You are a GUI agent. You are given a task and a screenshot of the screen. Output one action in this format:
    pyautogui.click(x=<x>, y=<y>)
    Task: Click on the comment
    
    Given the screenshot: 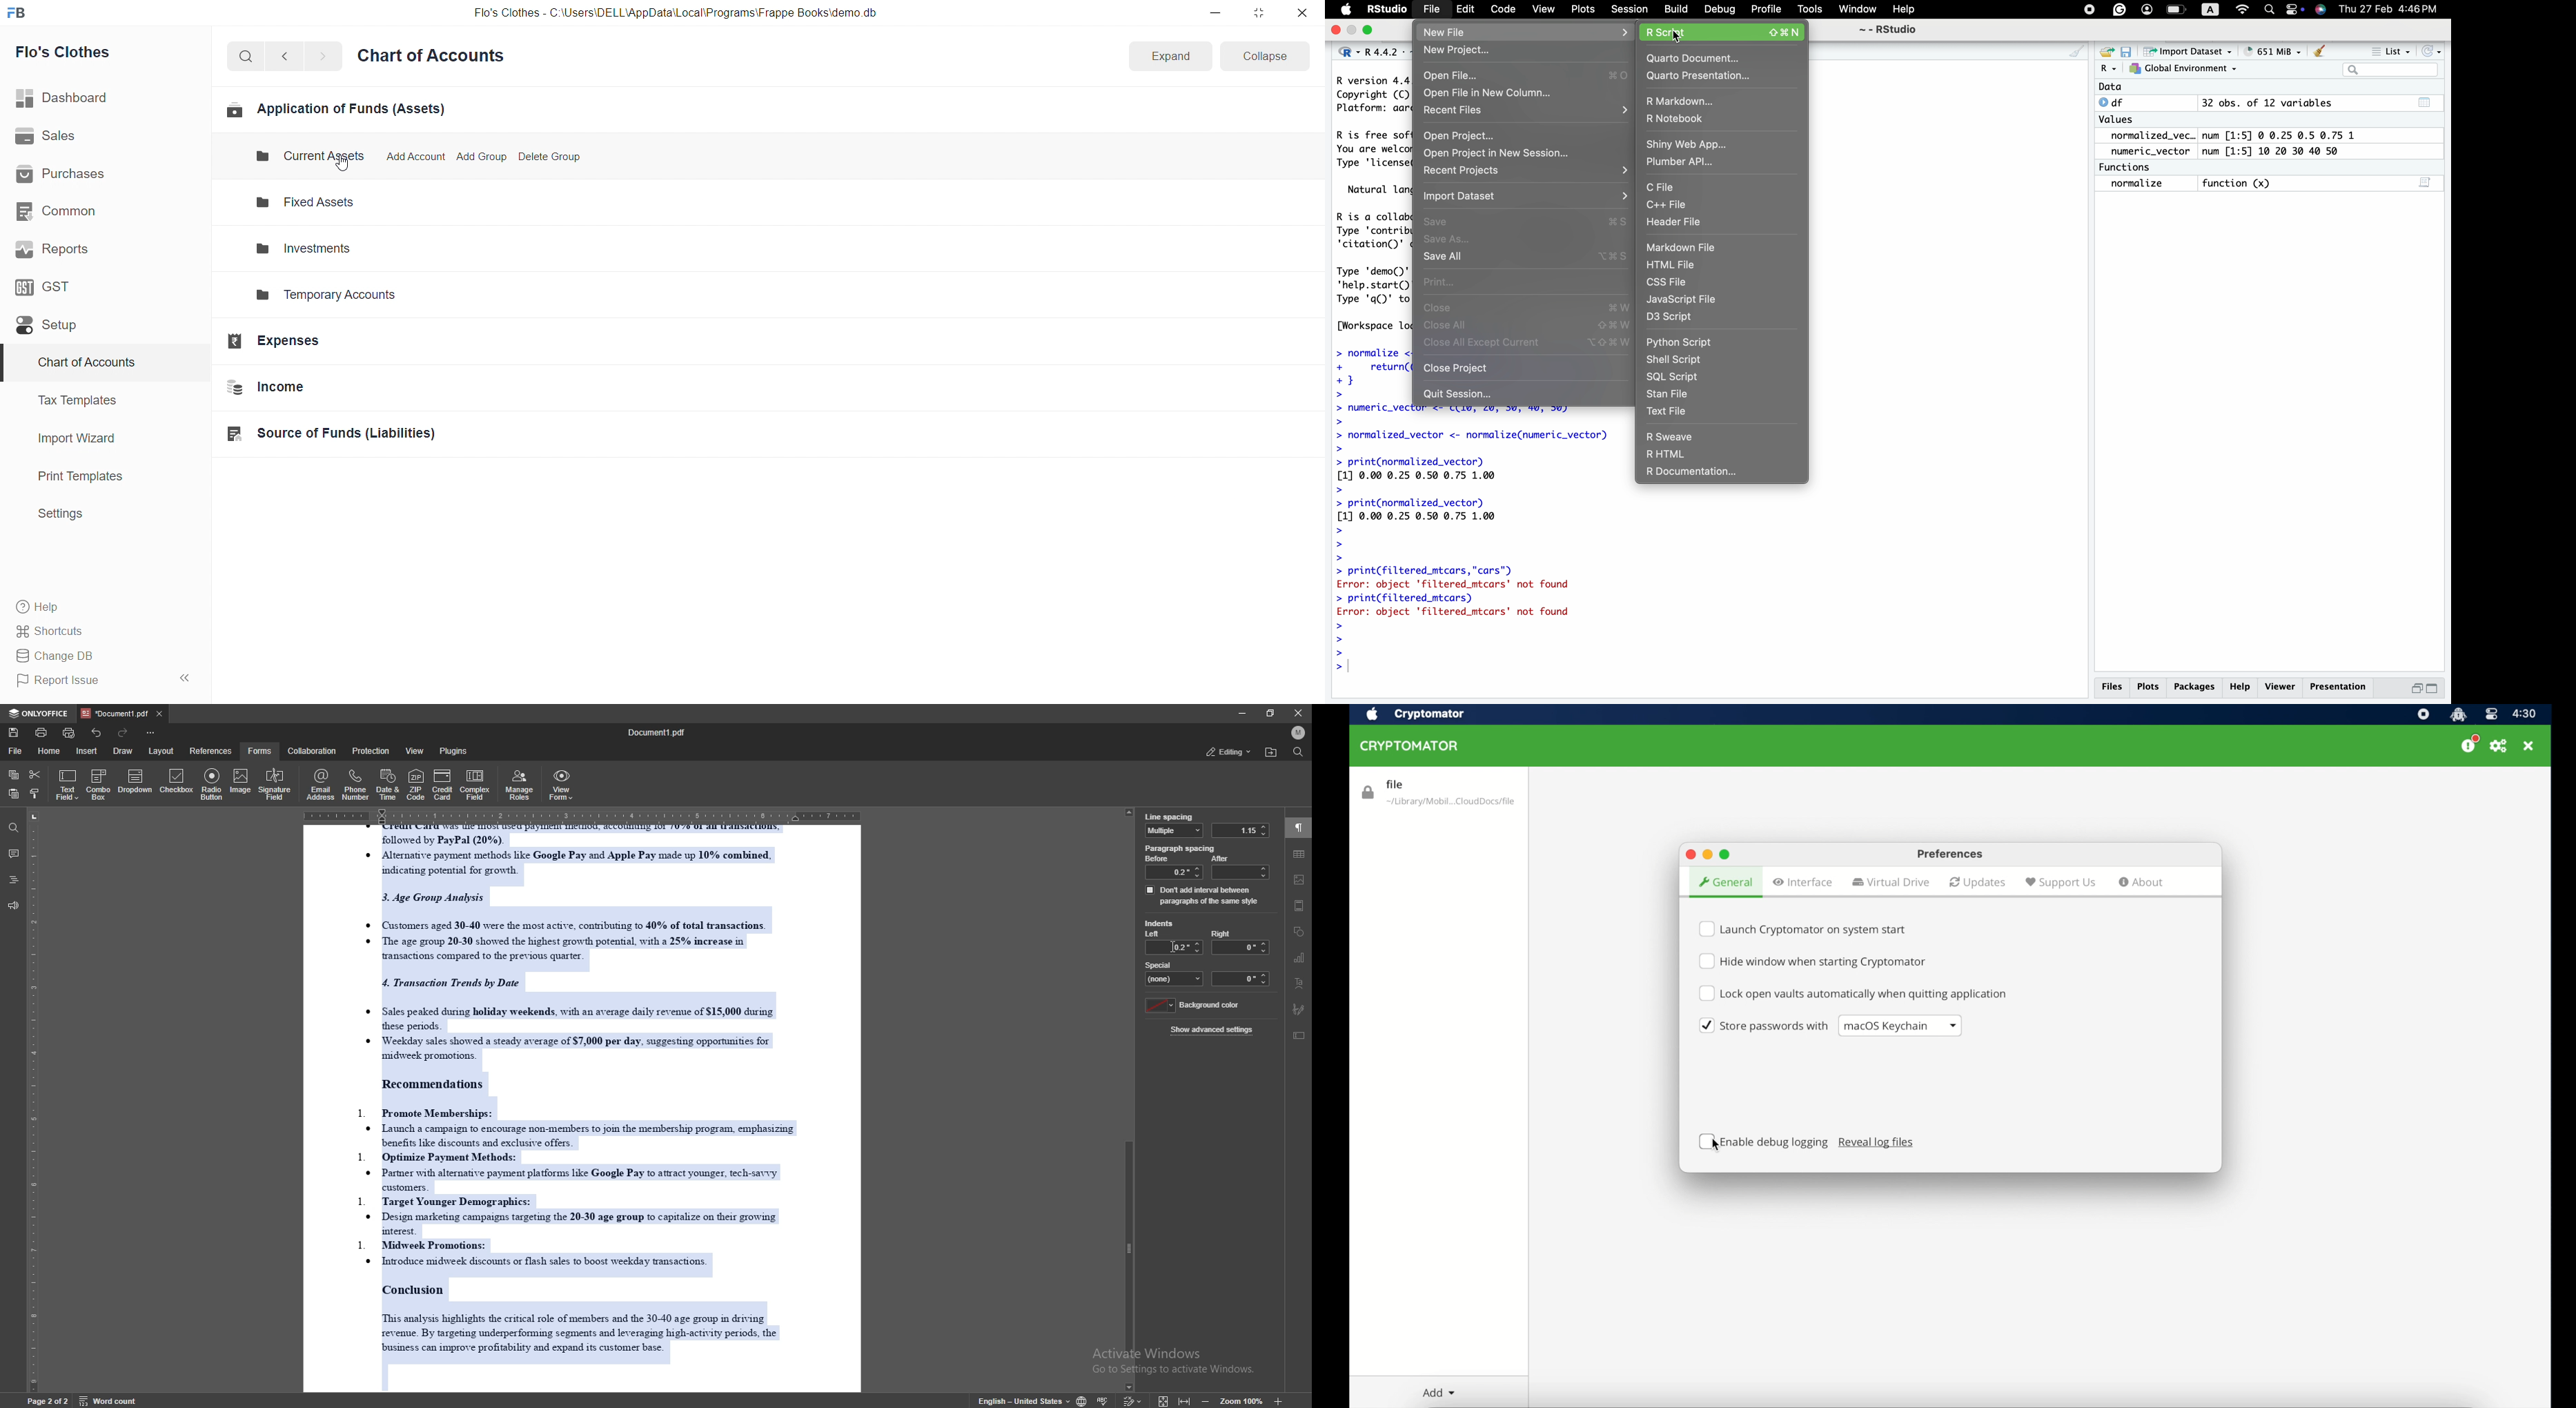 What is the action you would take?
    pyautogui.click(x=13, y=854)
    